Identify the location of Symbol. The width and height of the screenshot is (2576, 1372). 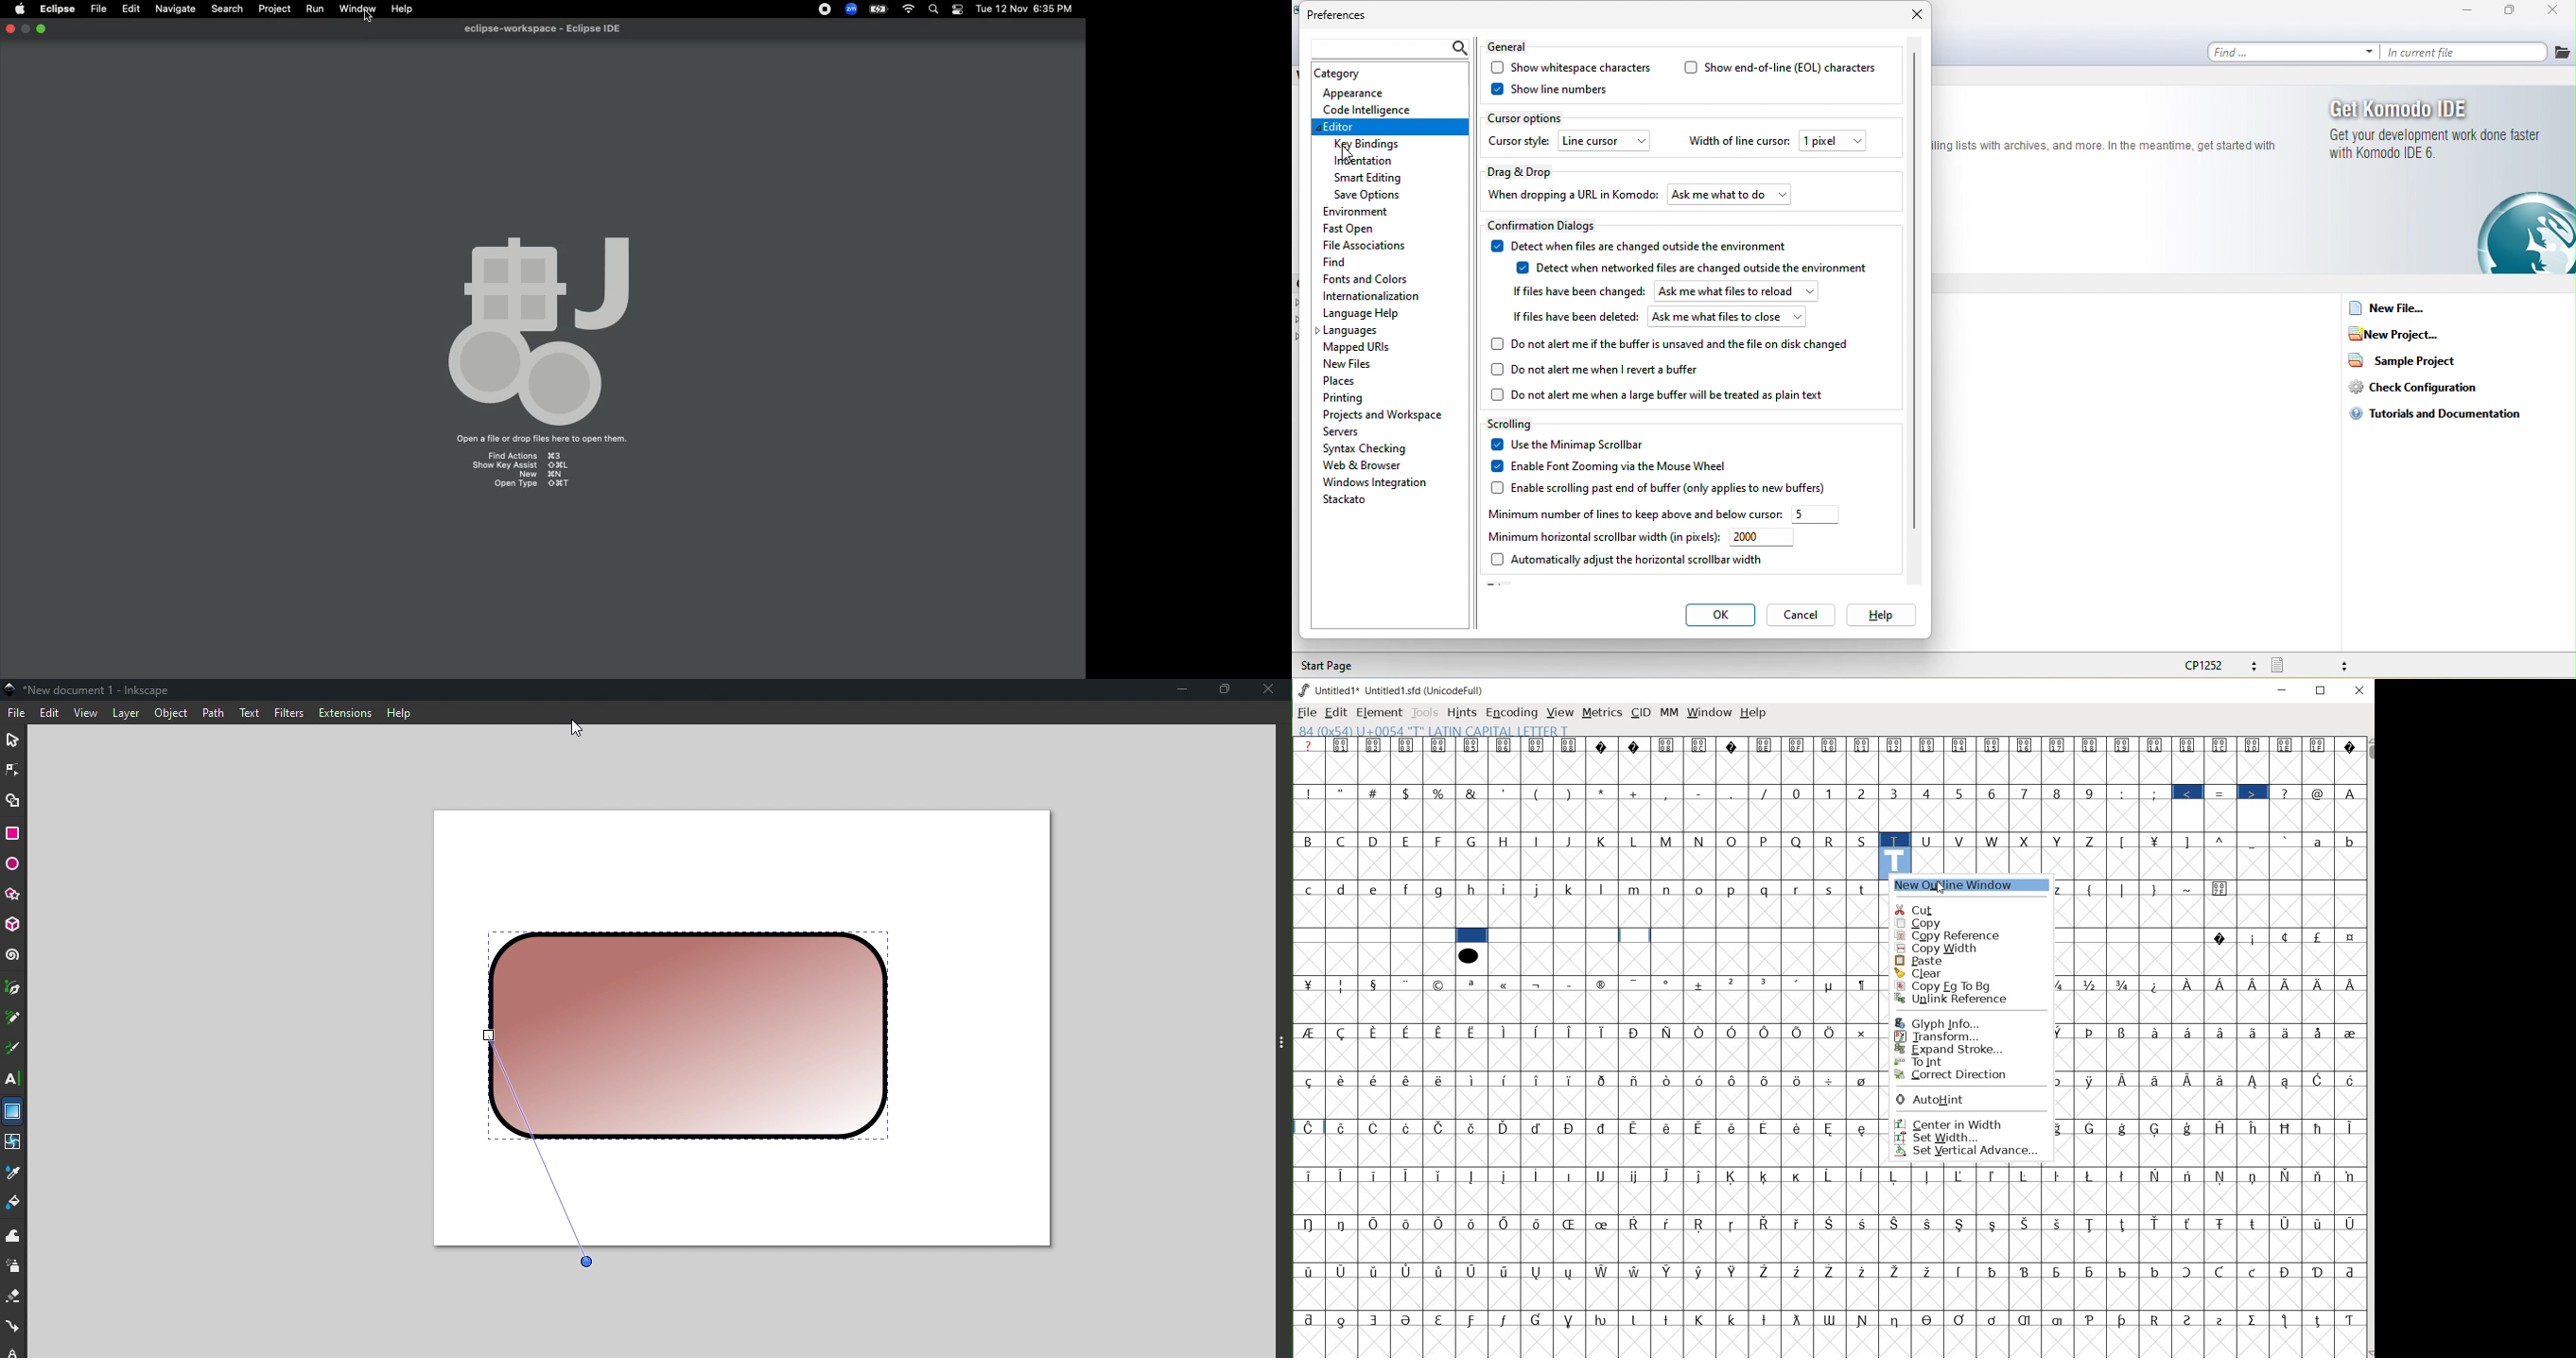
(1472, 745).